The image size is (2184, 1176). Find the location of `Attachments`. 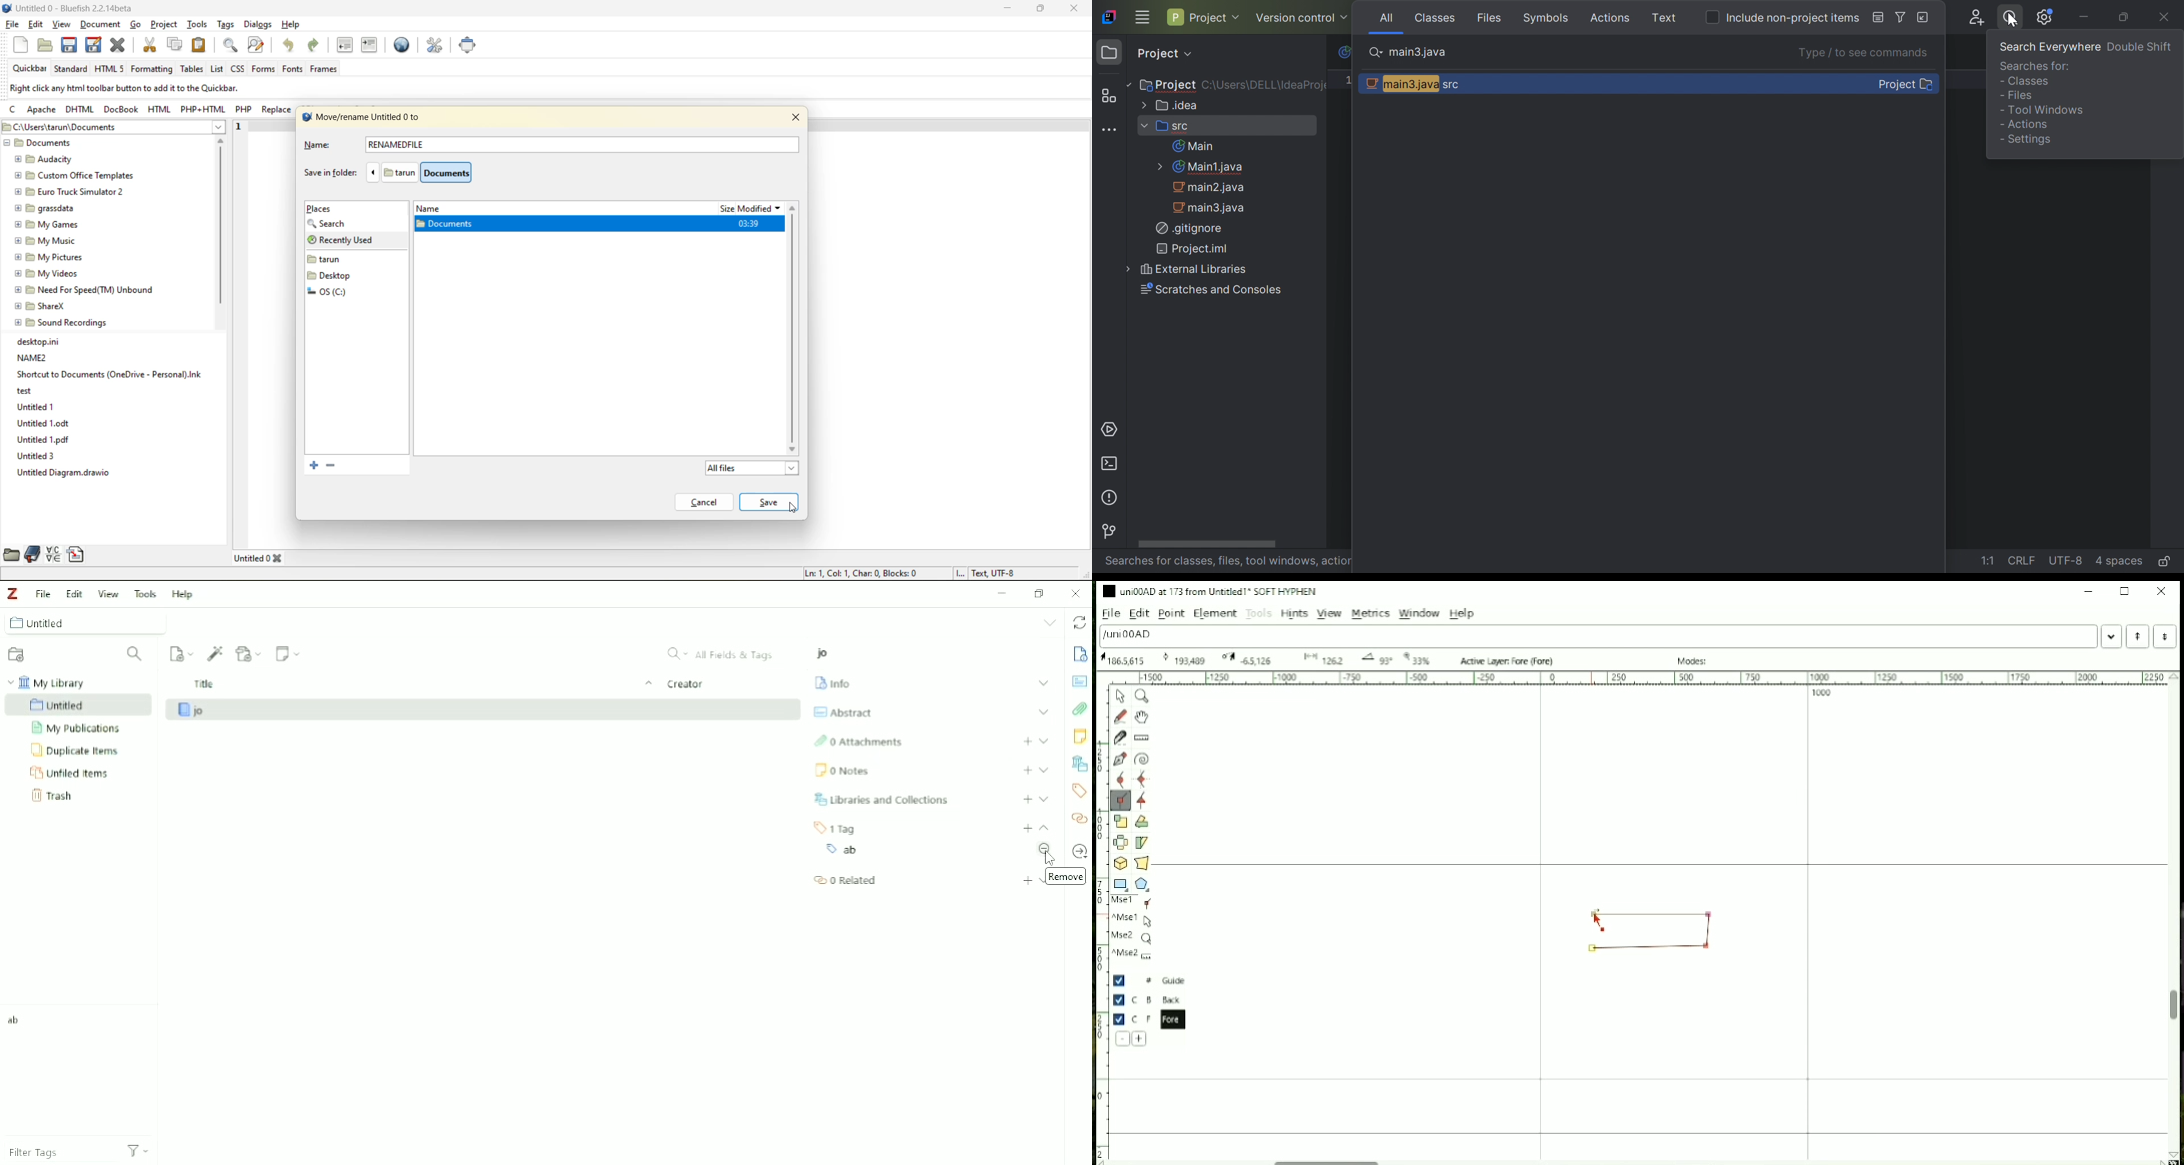

Attachments is located at coordinates (1078, 709).